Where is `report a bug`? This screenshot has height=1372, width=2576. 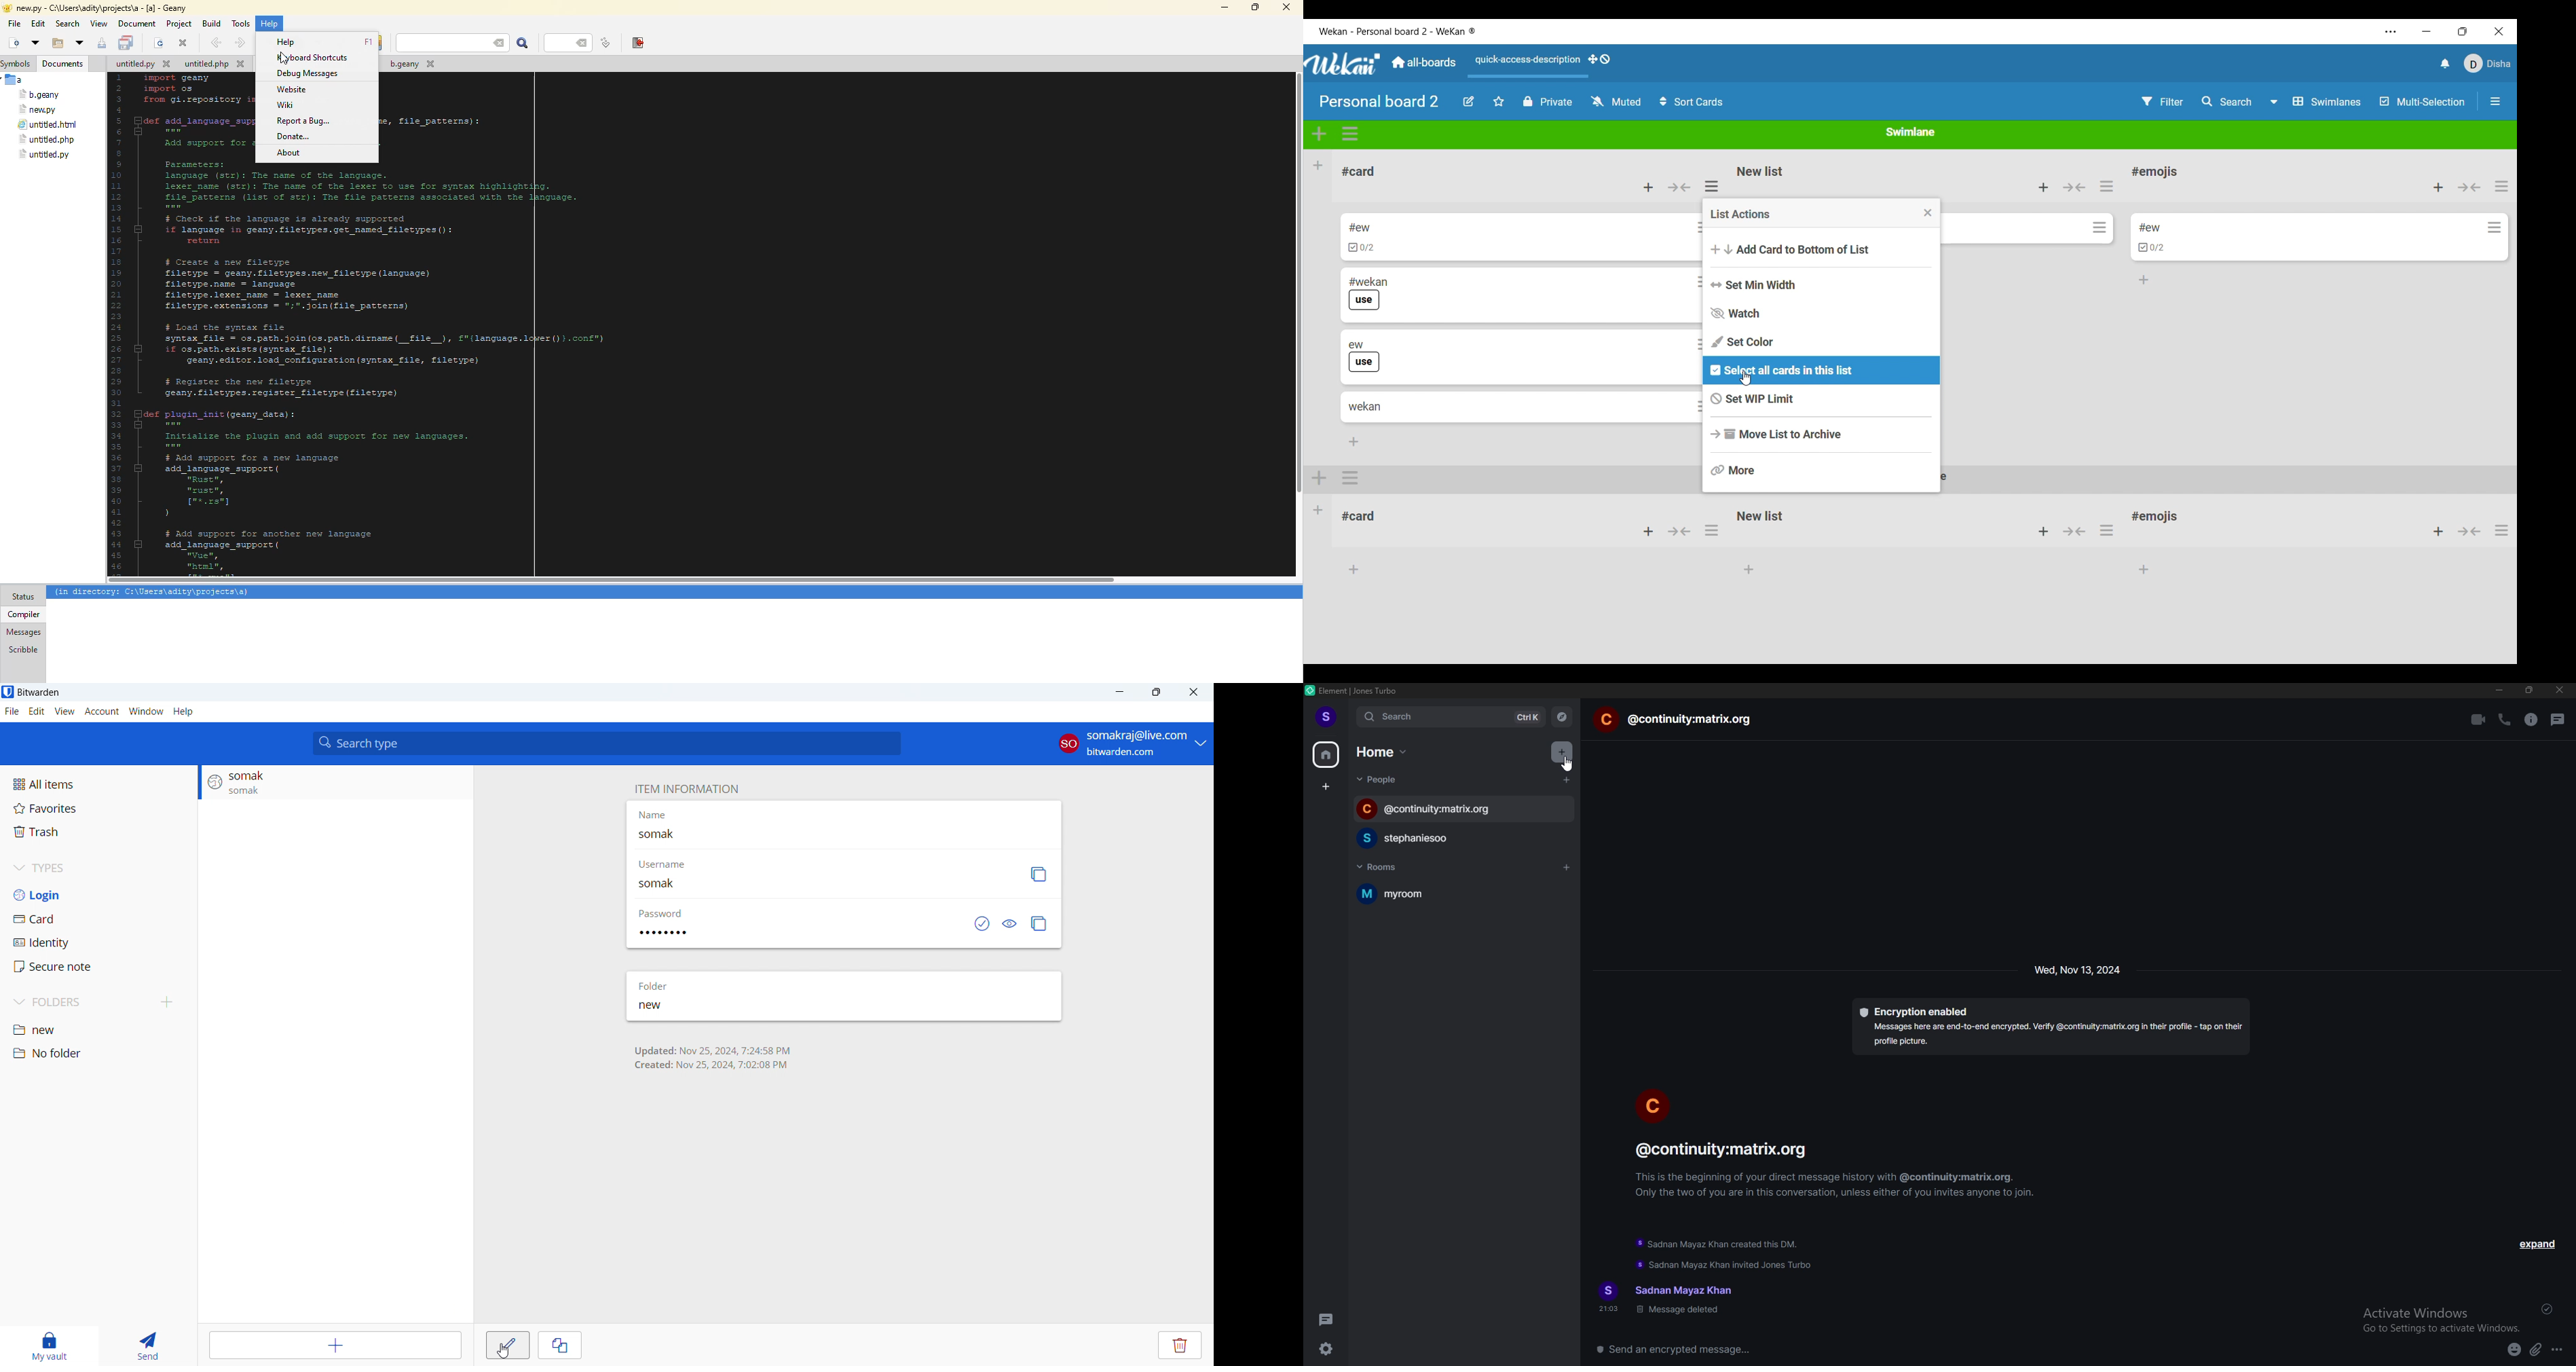
report a bug is located at coordinates (305, 121).